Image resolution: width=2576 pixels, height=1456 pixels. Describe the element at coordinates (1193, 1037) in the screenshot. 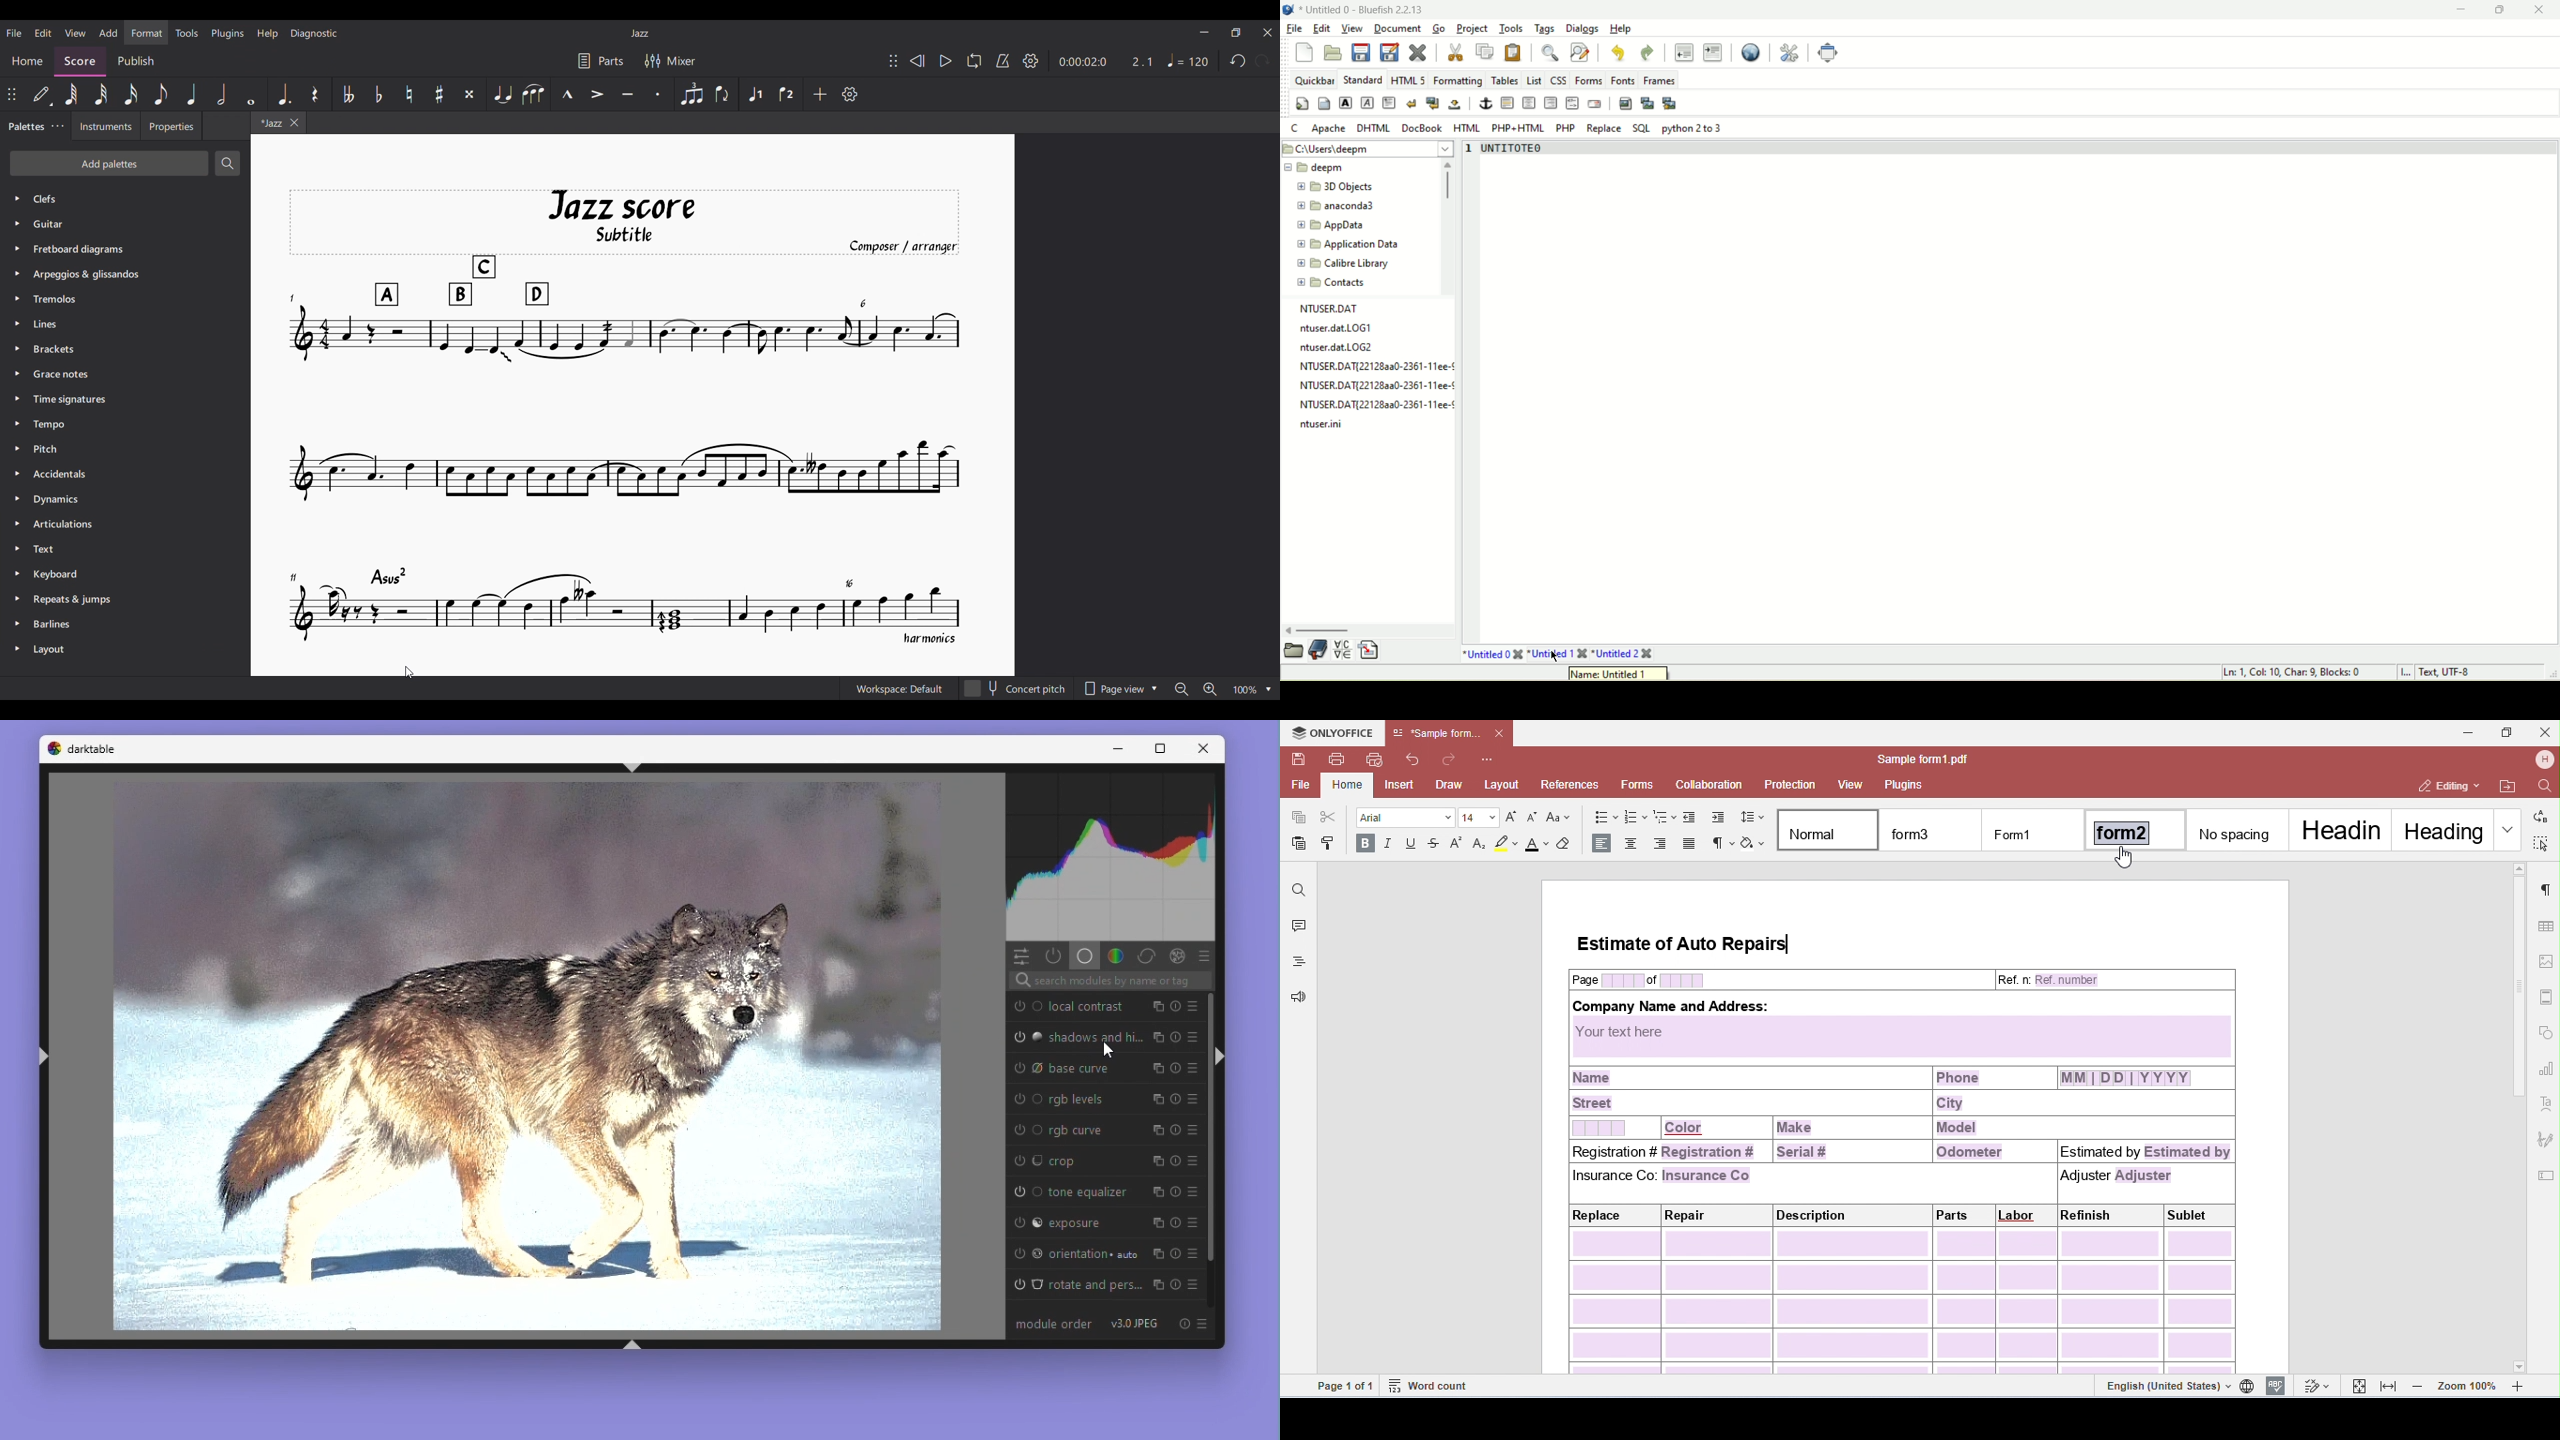

I see `presets` at that location.